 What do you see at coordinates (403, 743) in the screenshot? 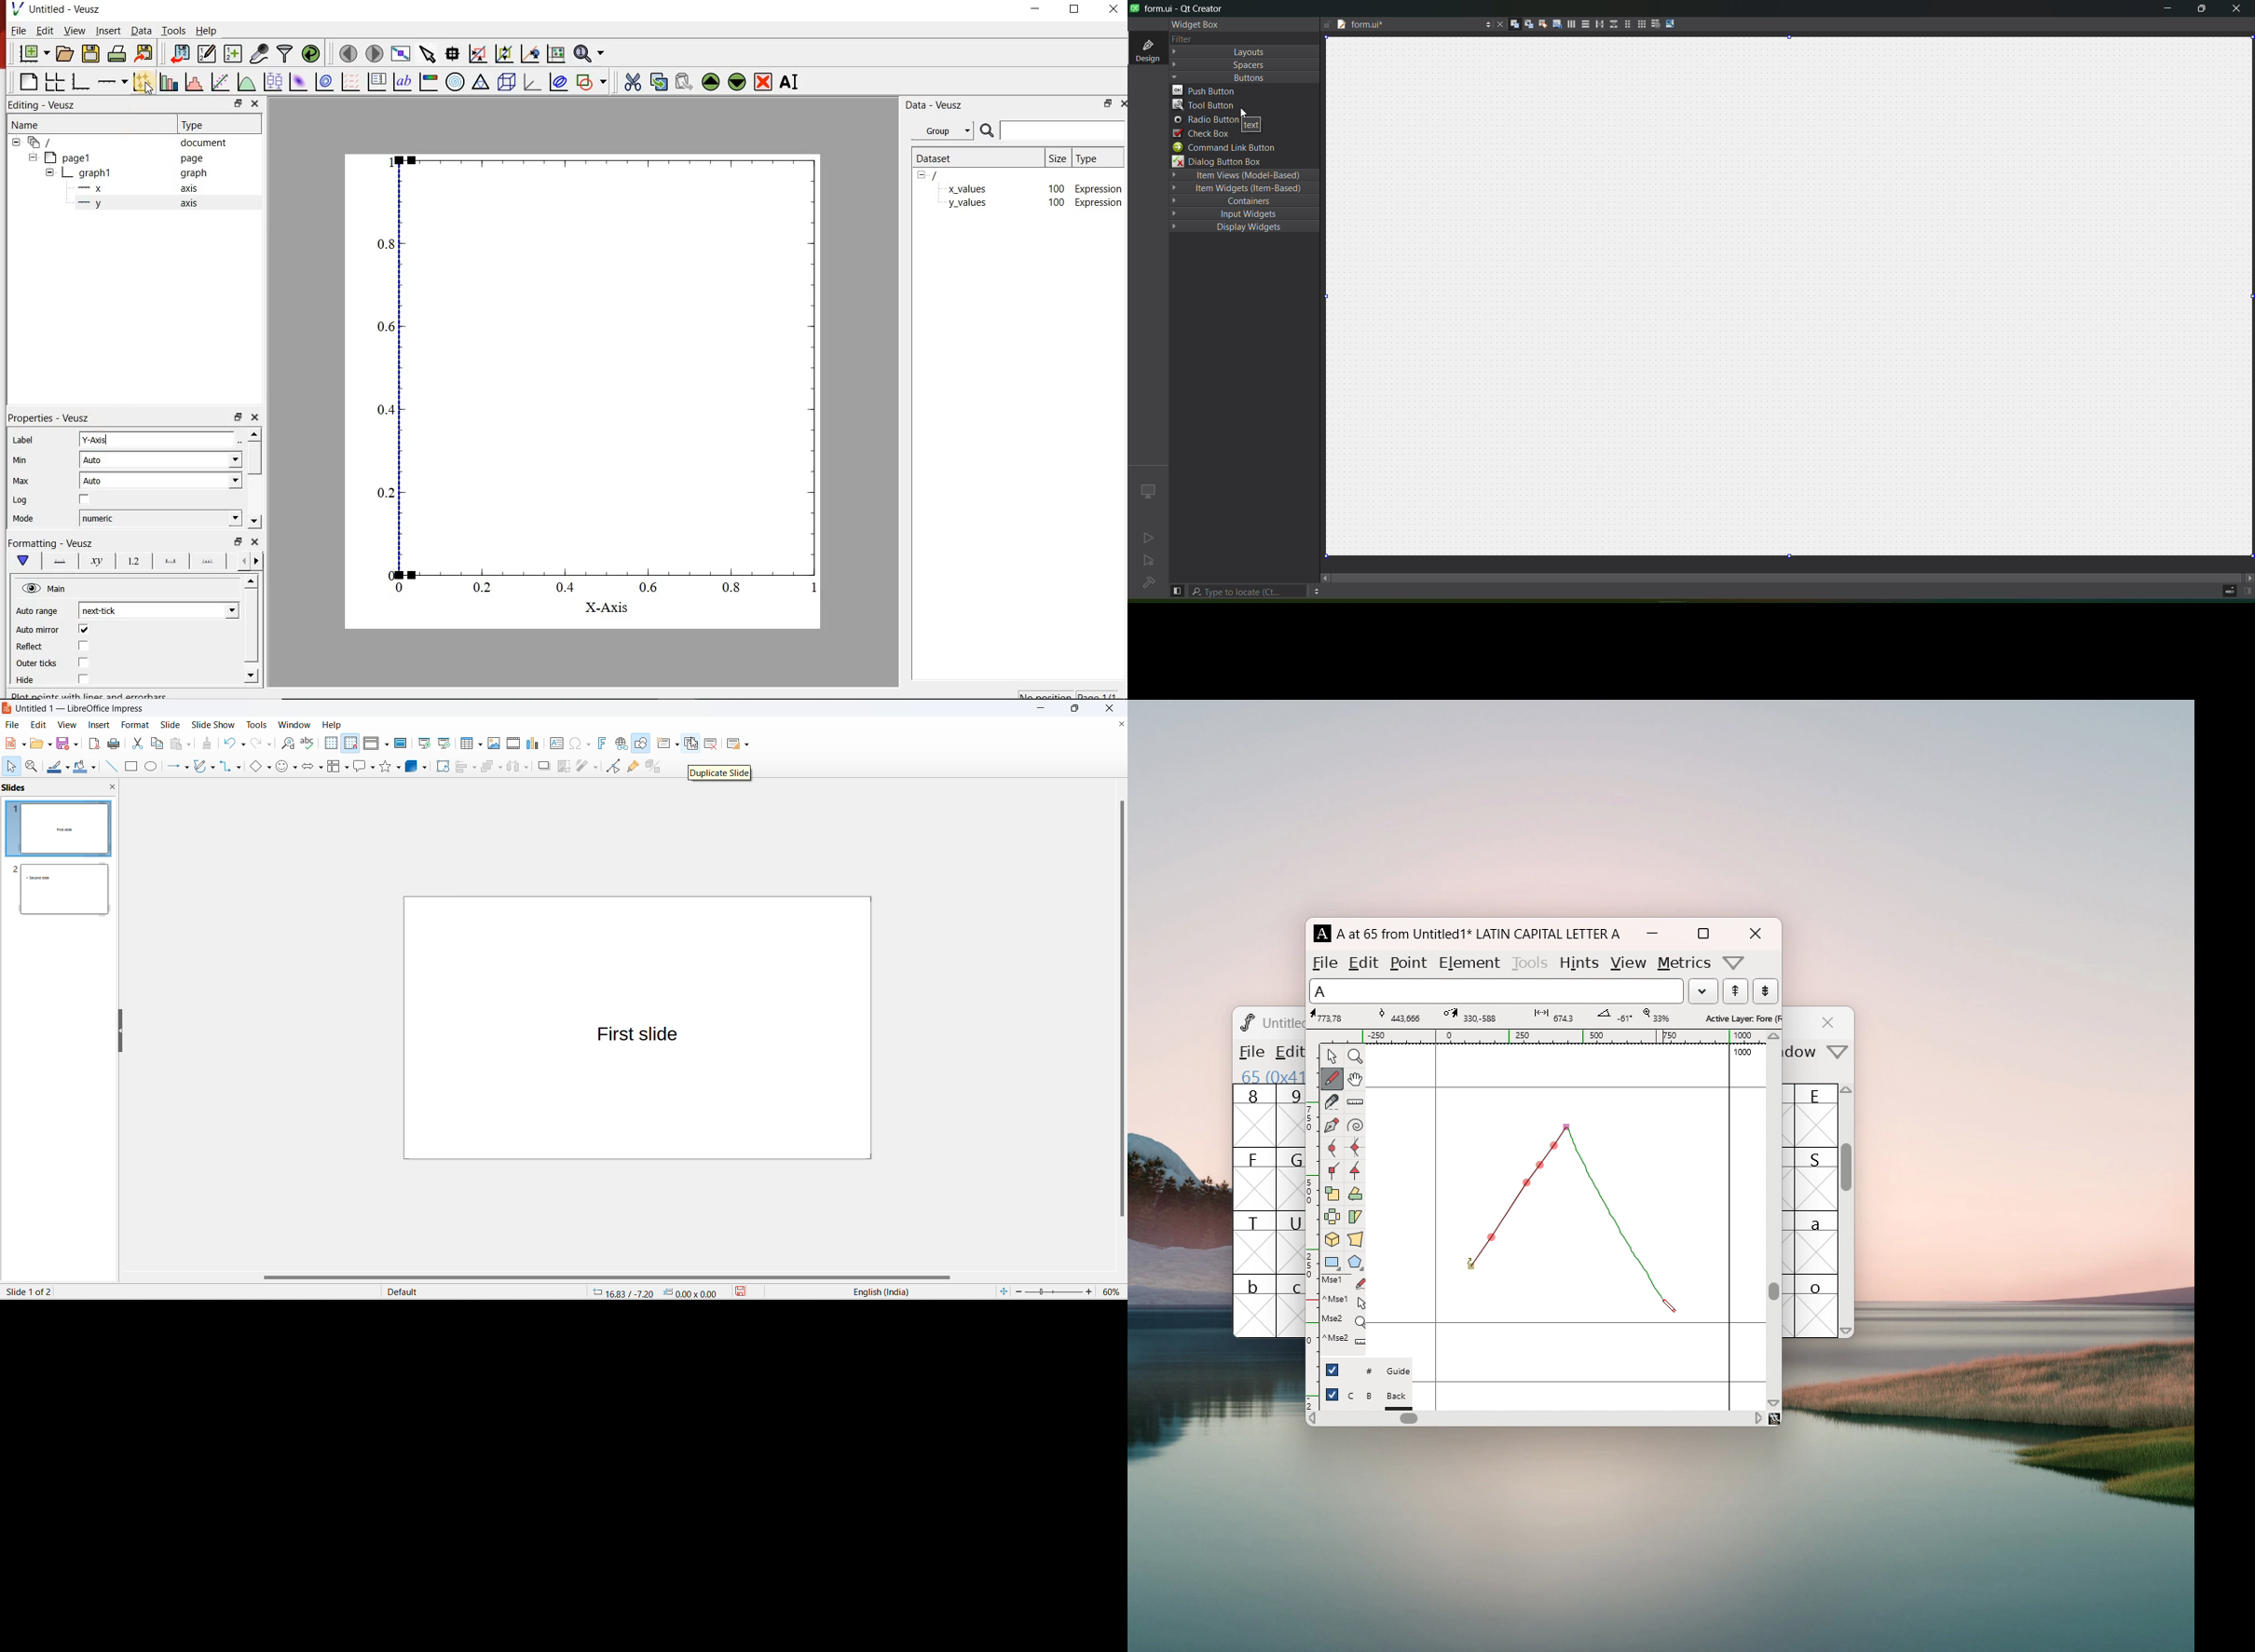
I see `master slide` at bounding box center [403, 743].